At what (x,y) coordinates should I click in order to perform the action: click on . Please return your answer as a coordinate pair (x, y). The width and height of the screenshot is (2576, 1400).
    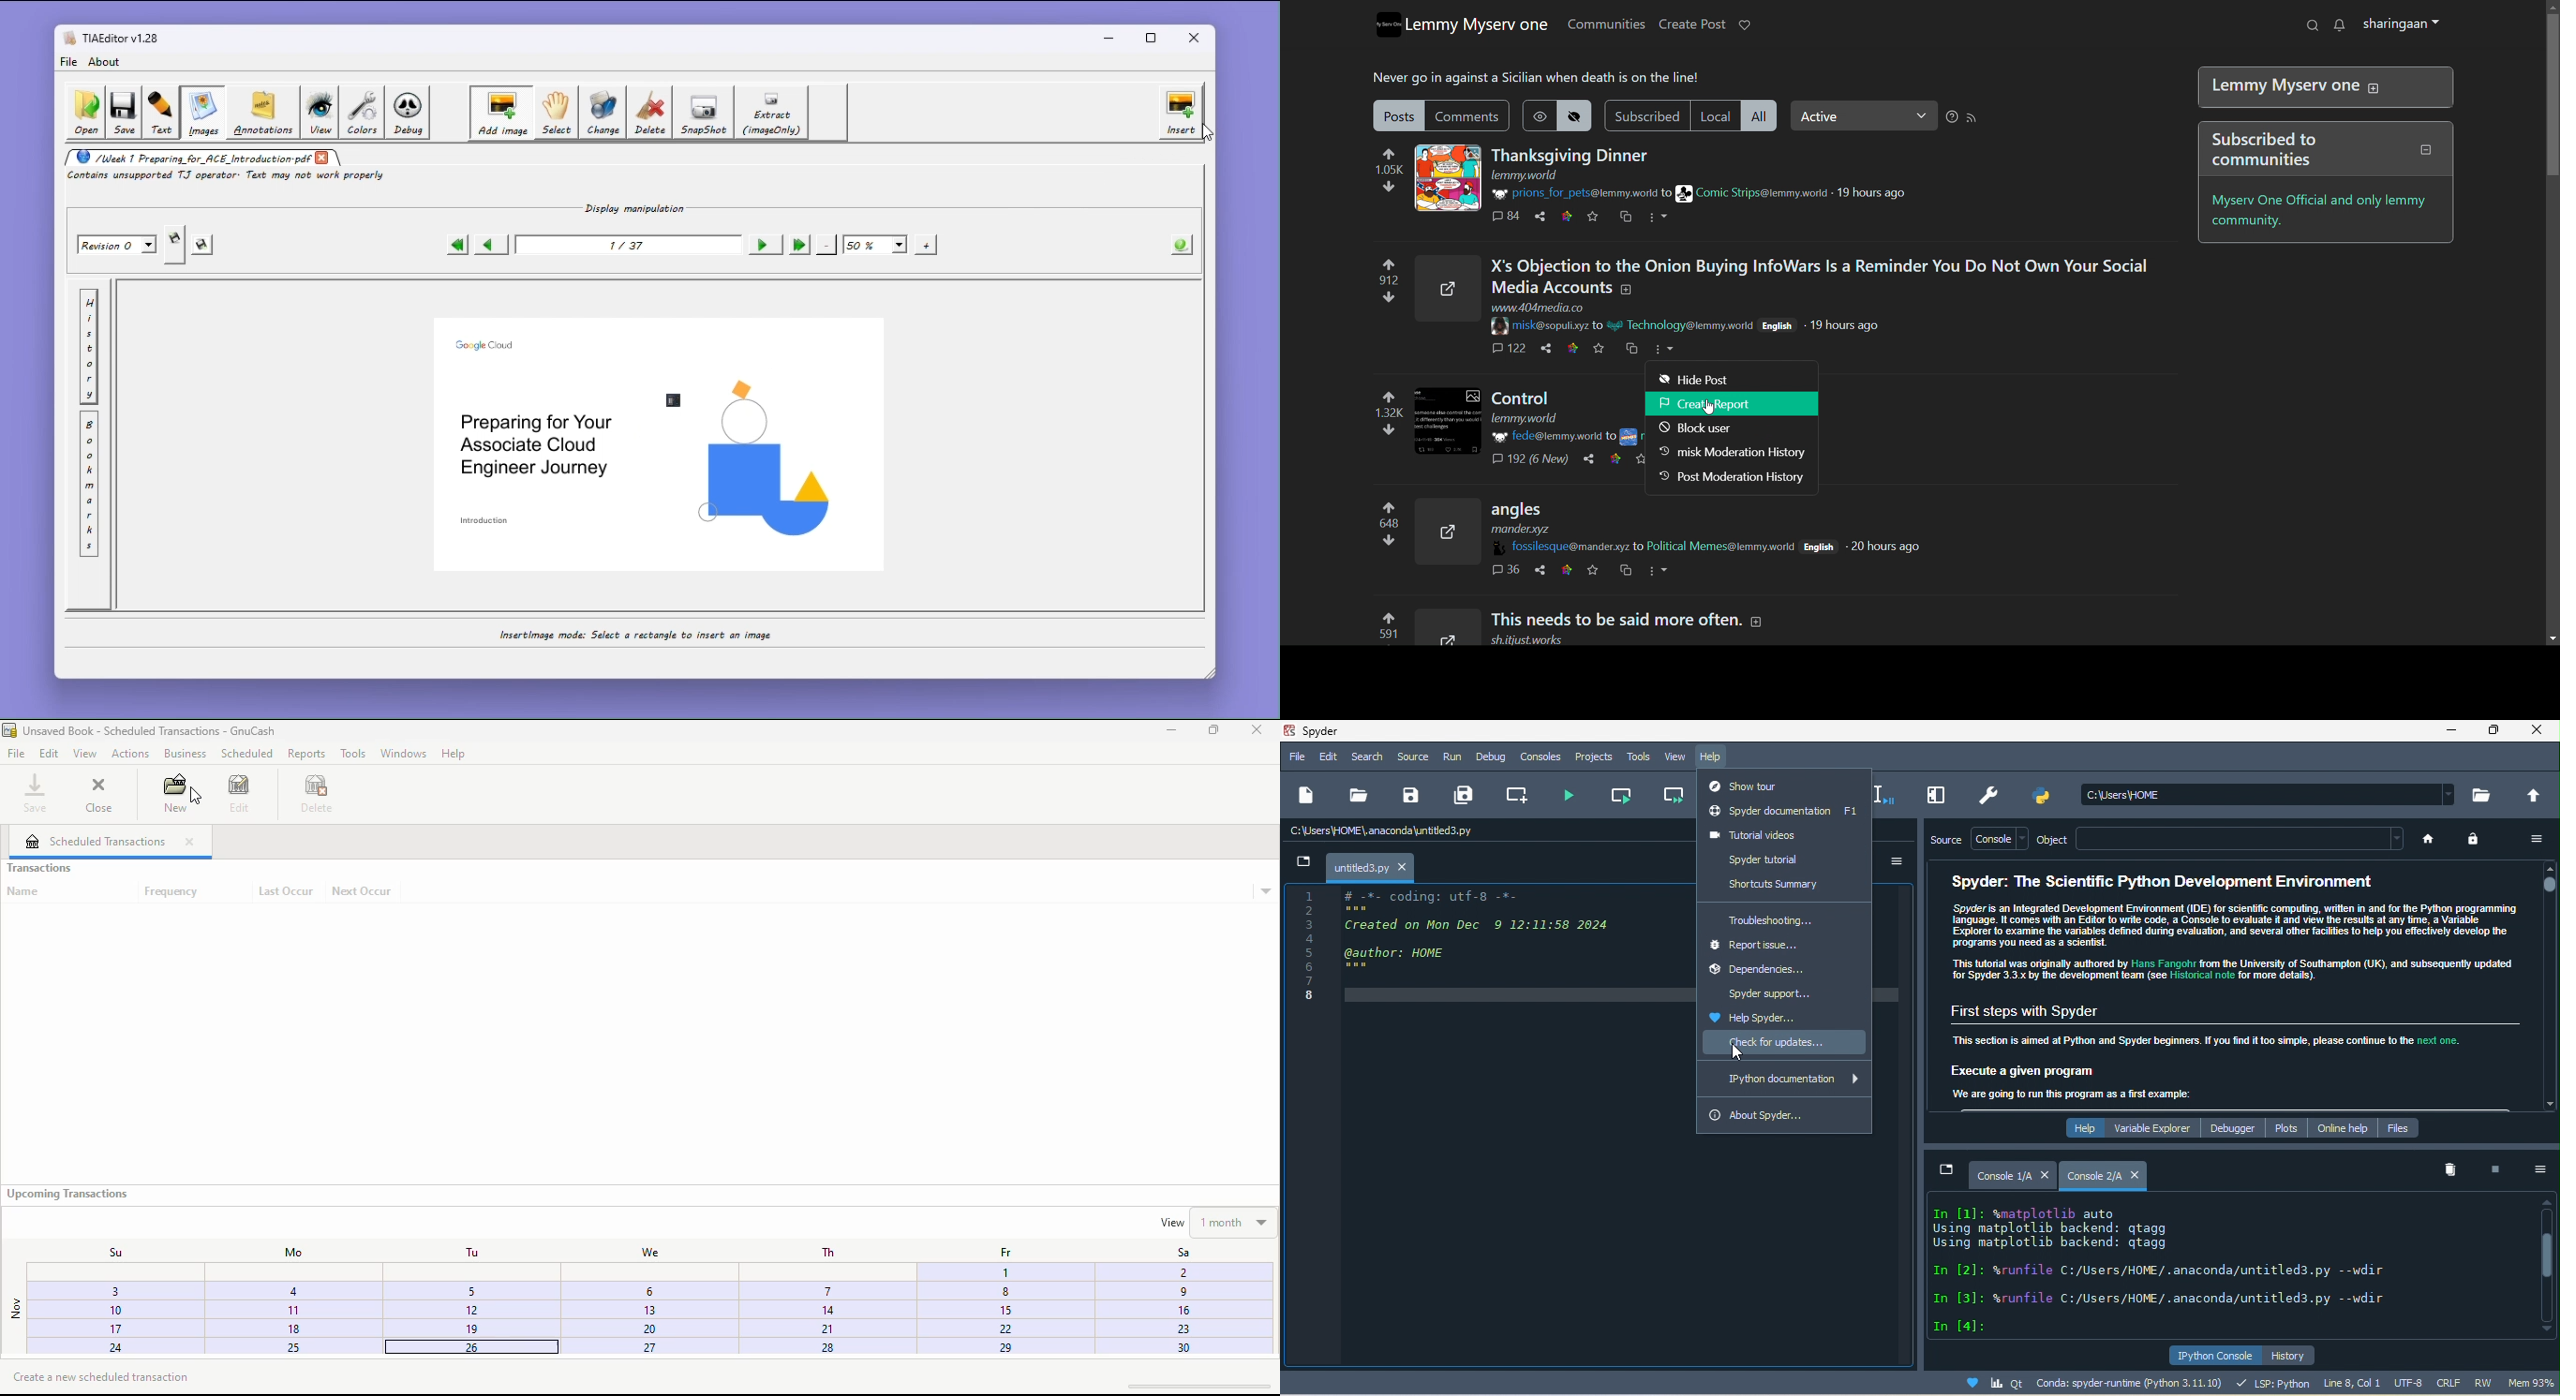
    Looking at the image, I should click on (1008, 1293).